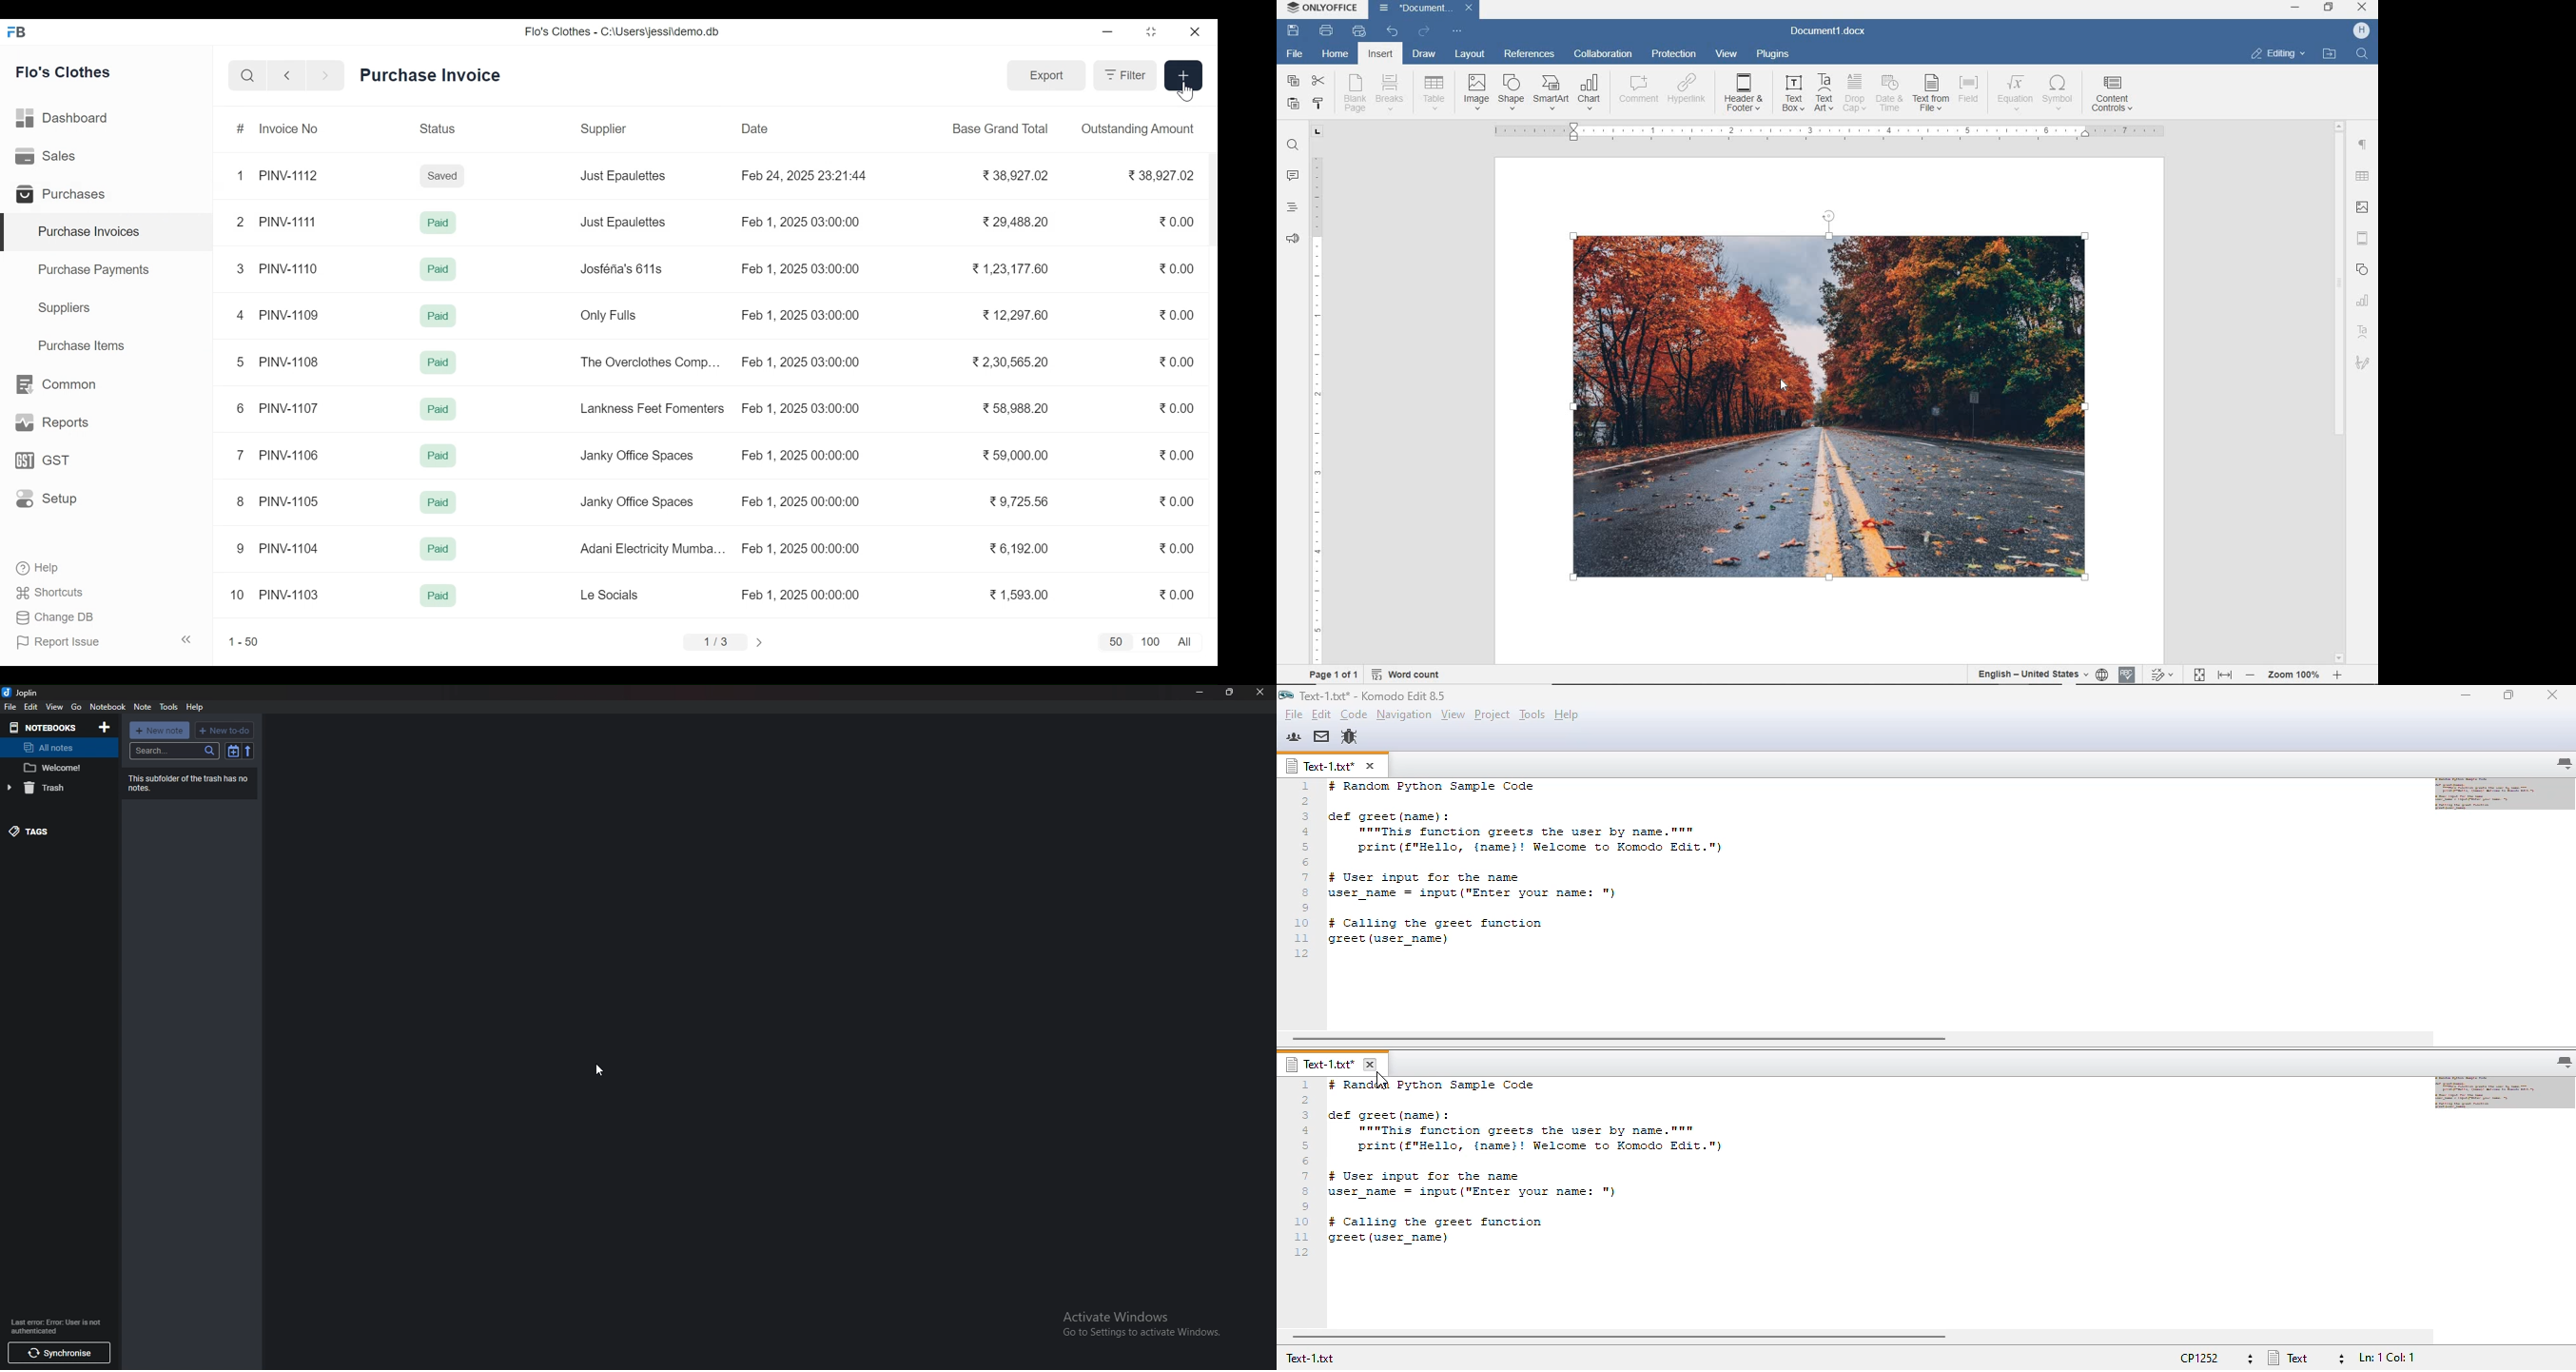 The image size is (2576, 1372). Describe the element at coordinates (67, 310) in the screenshot. I see `Suppliers` at that location.